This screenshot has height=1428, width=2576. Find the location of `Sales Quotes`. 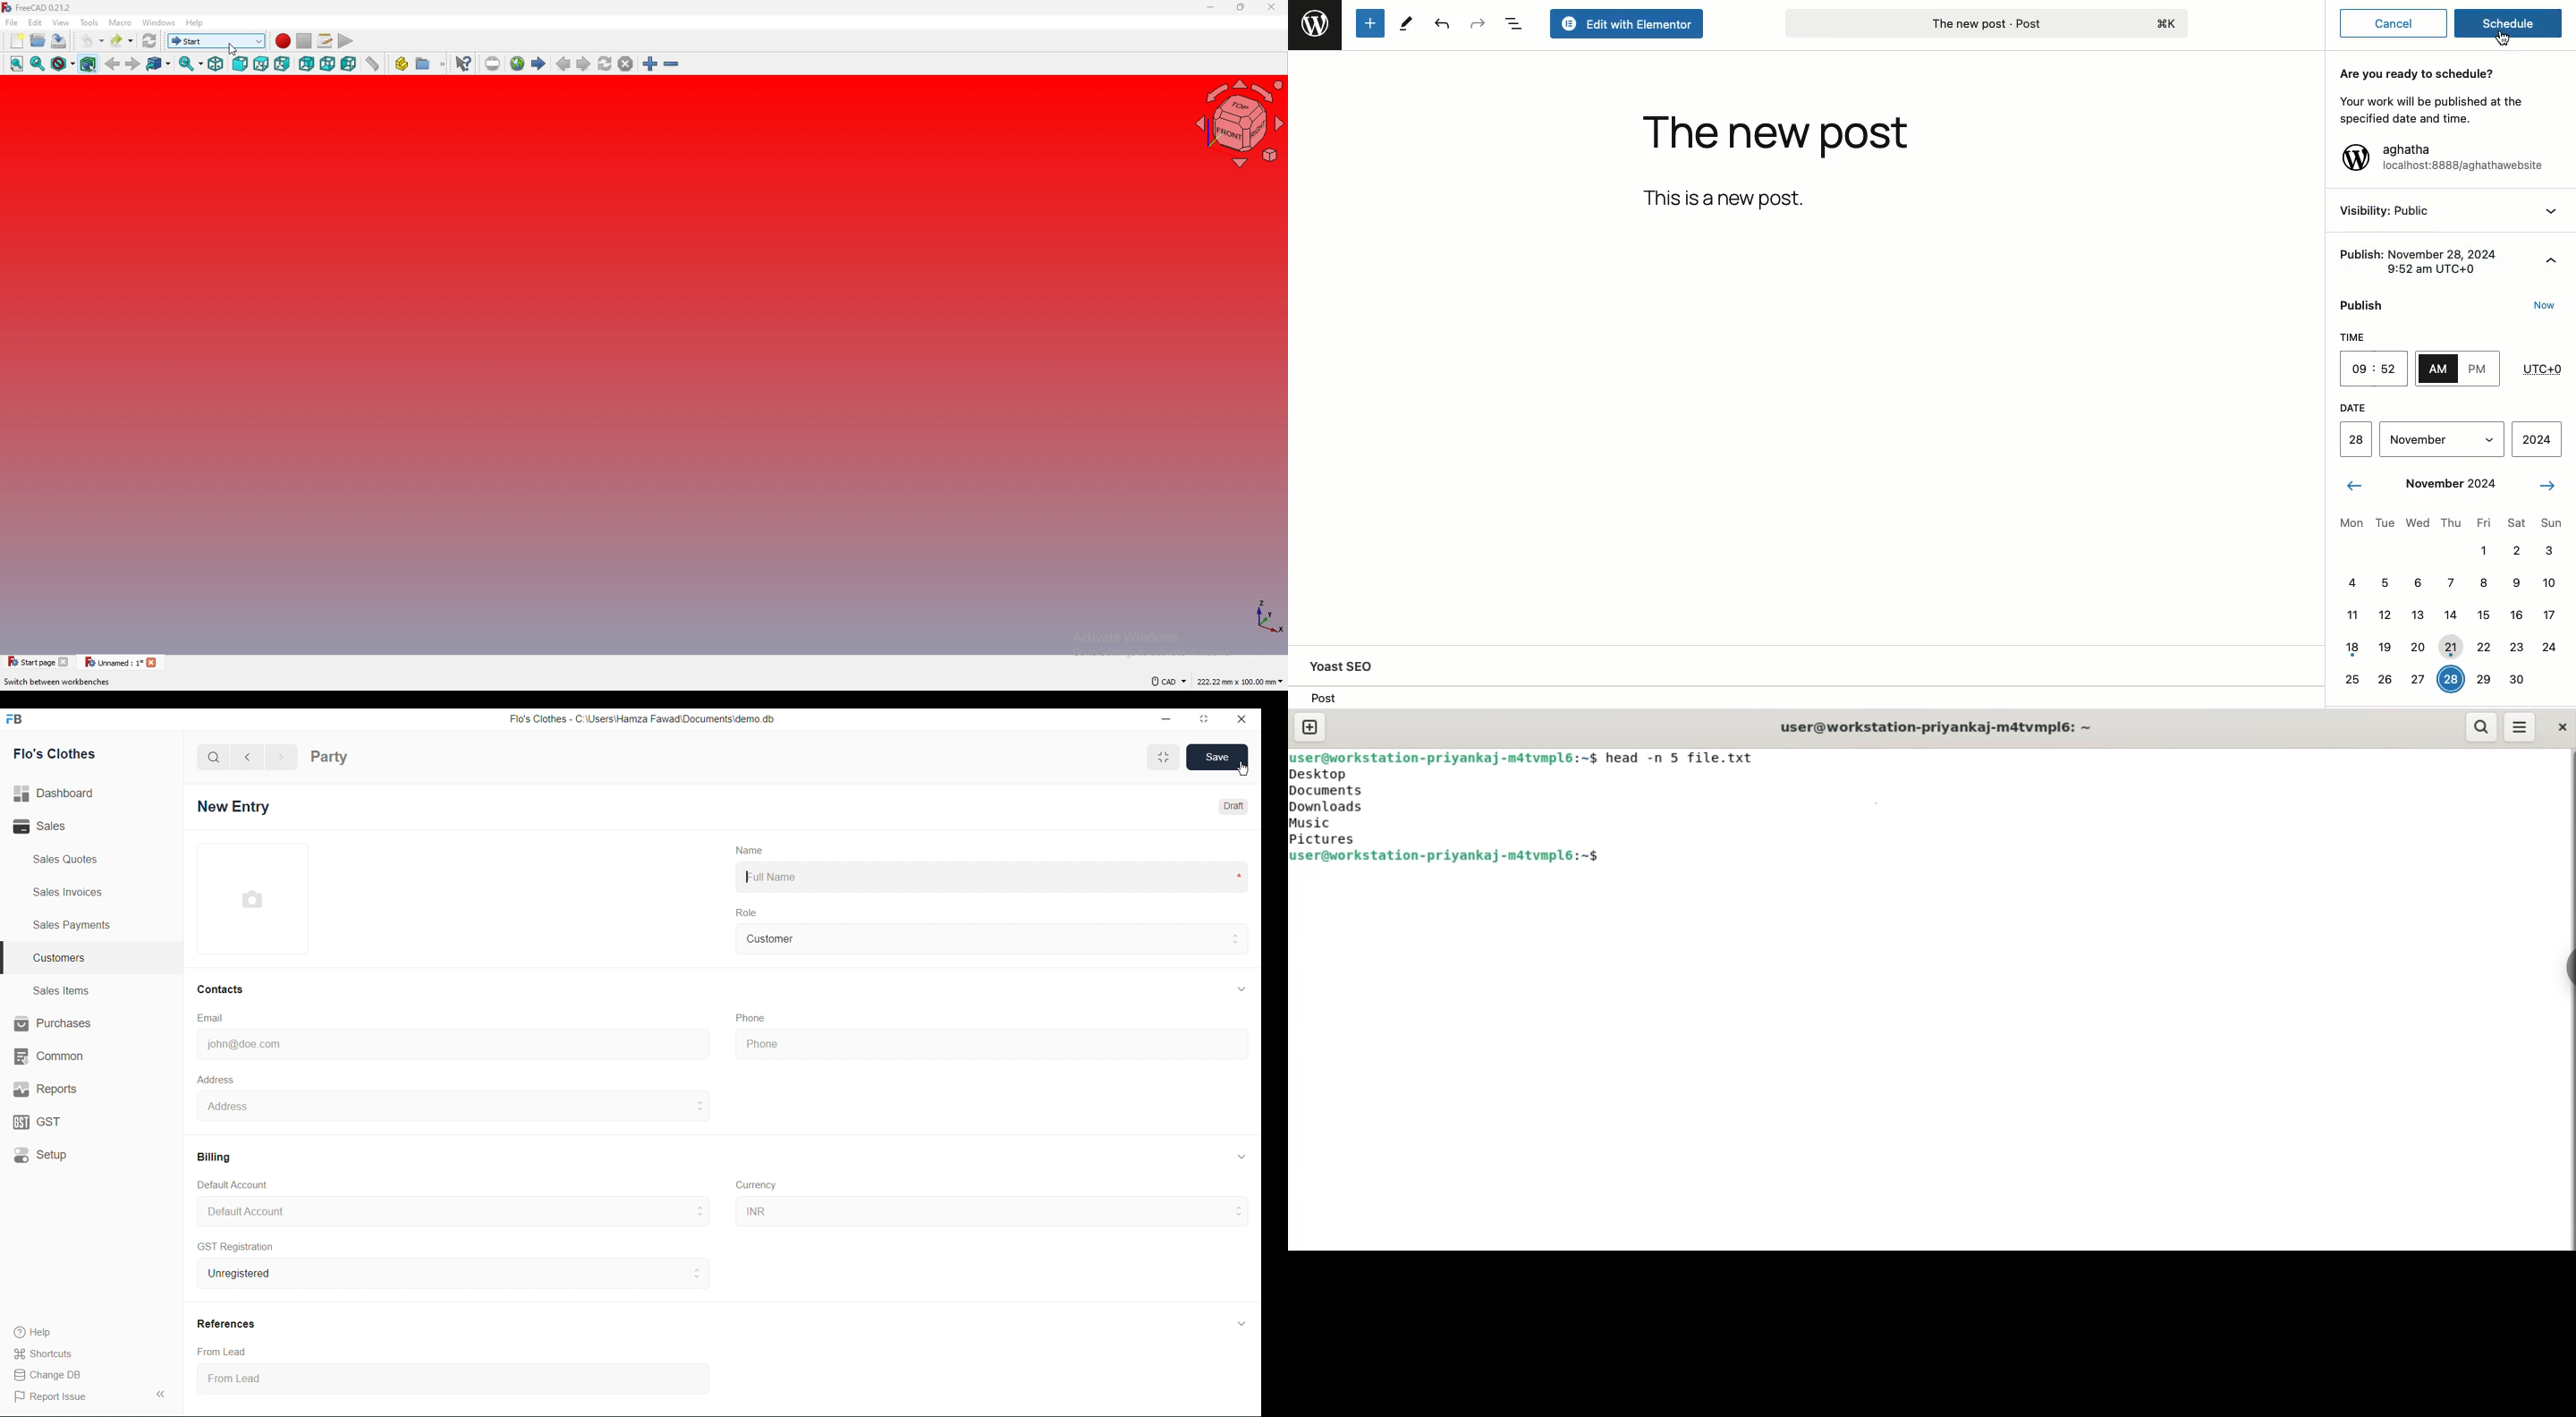

Sales Quotes is located at coordinates (63, 860).